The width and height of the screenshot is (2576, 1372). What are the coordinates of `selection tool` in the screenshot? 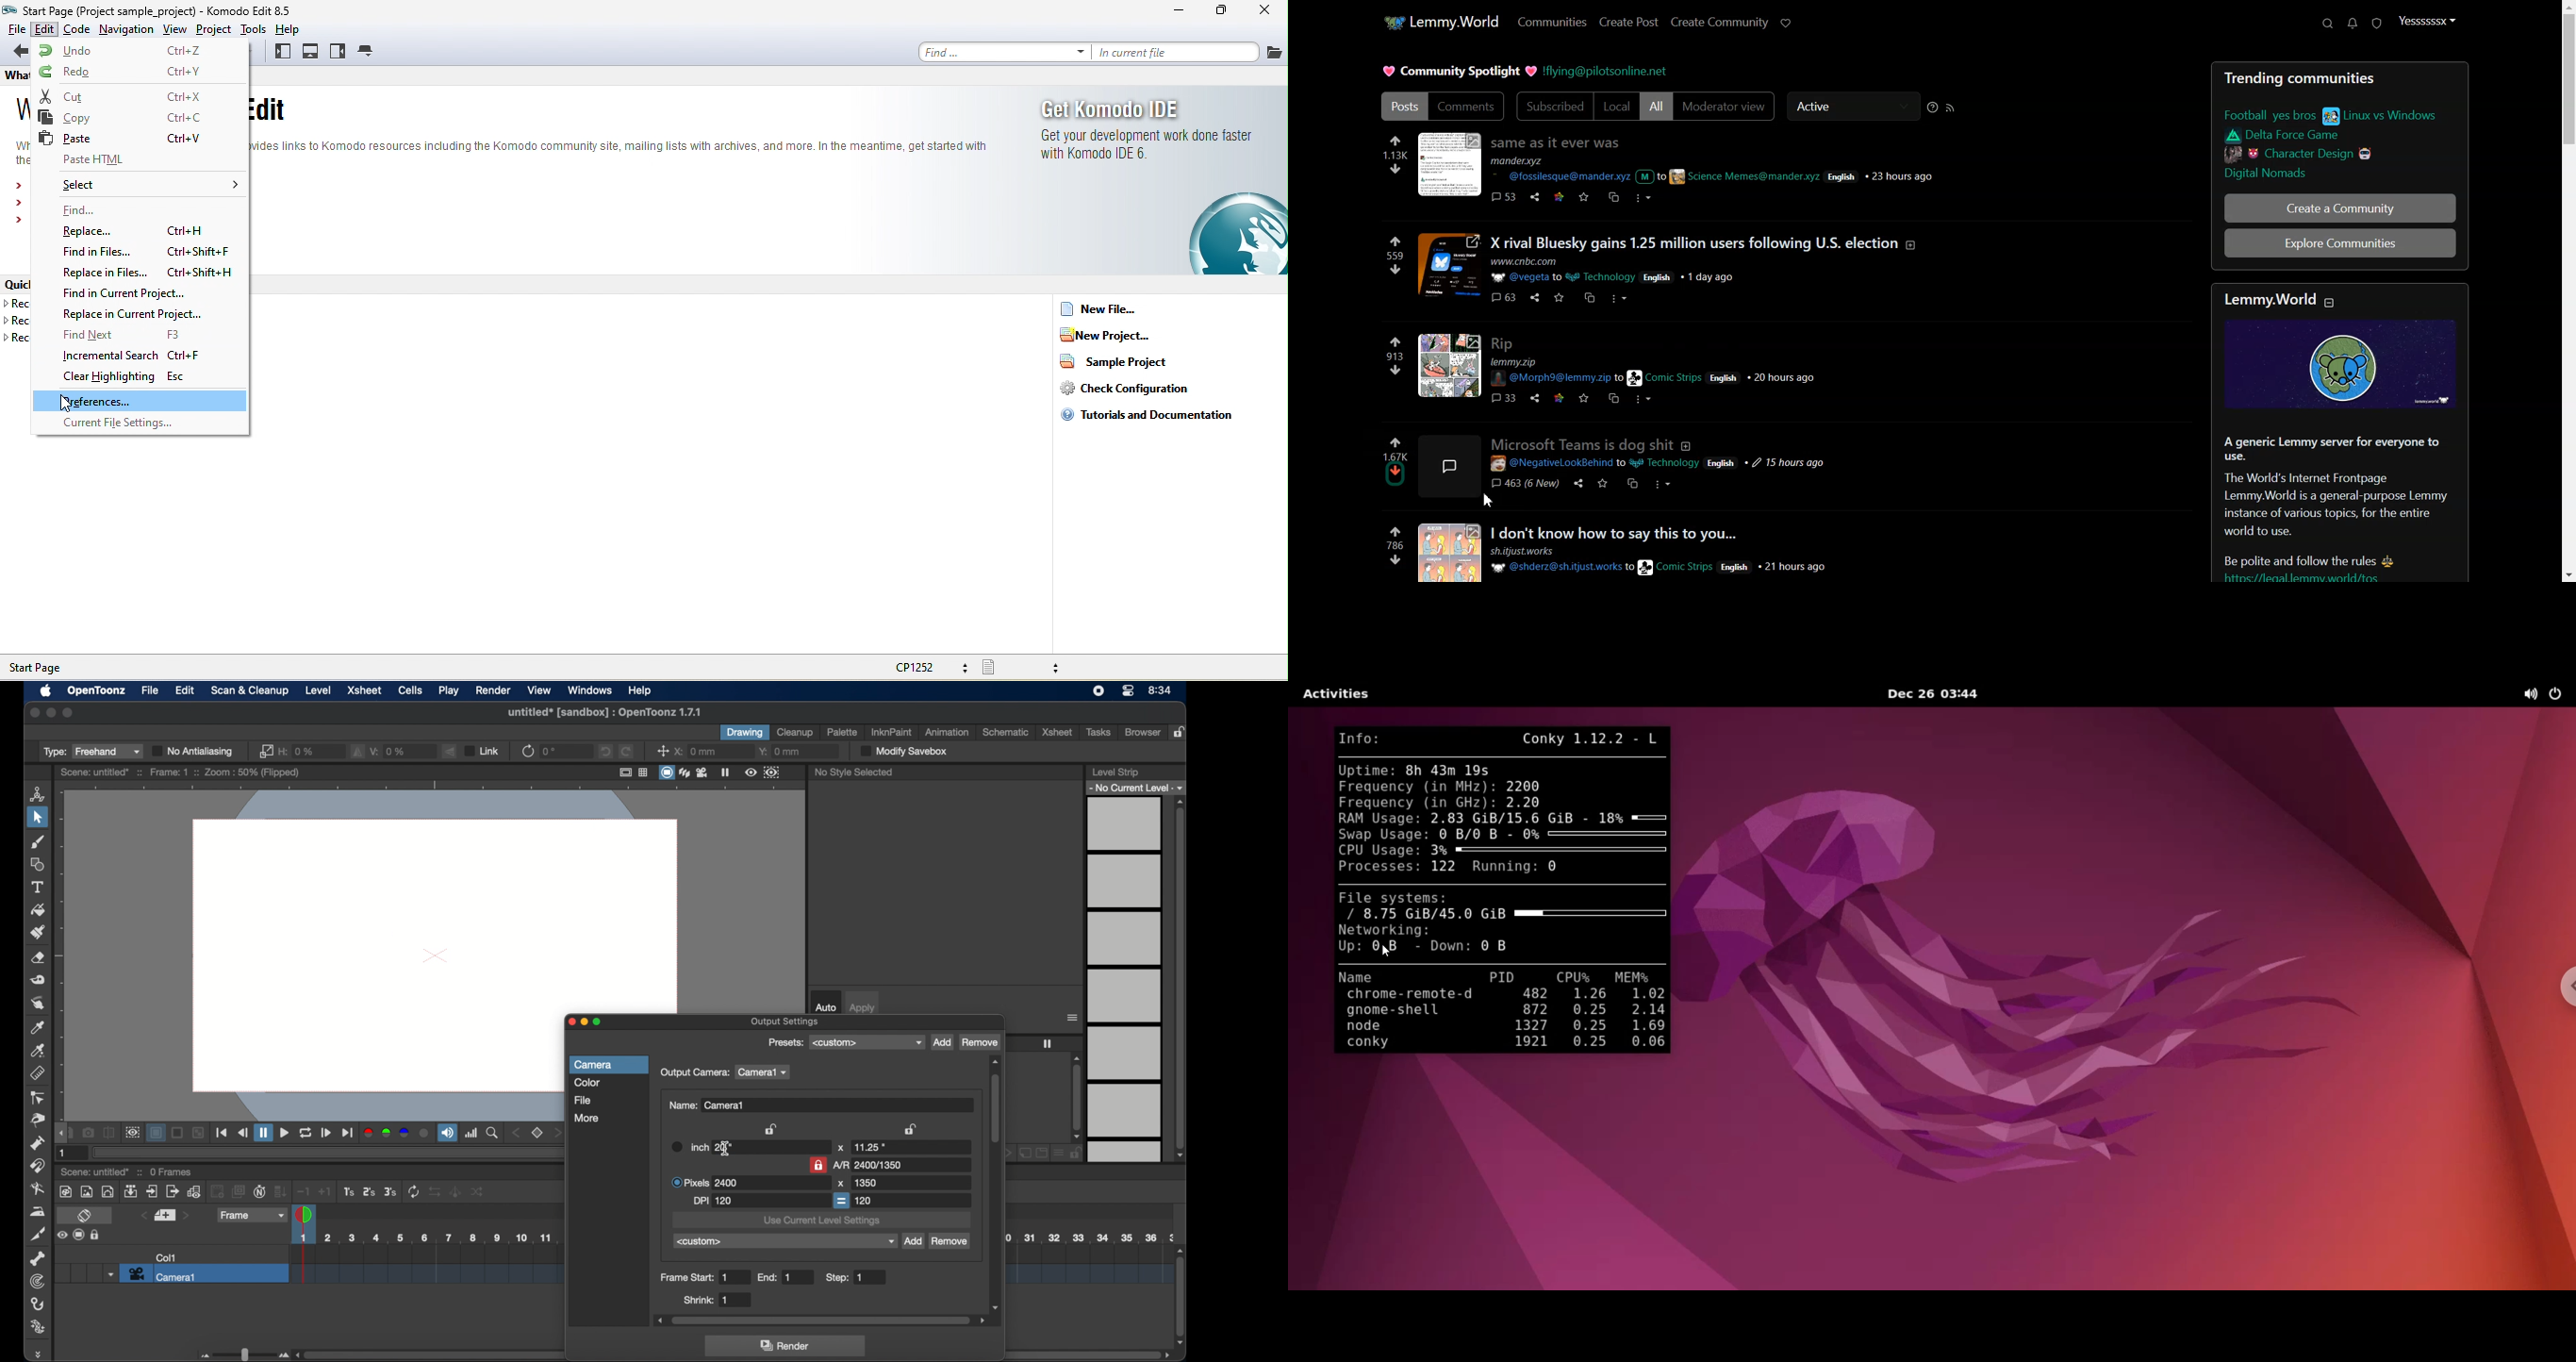 It's located at (37, 818).